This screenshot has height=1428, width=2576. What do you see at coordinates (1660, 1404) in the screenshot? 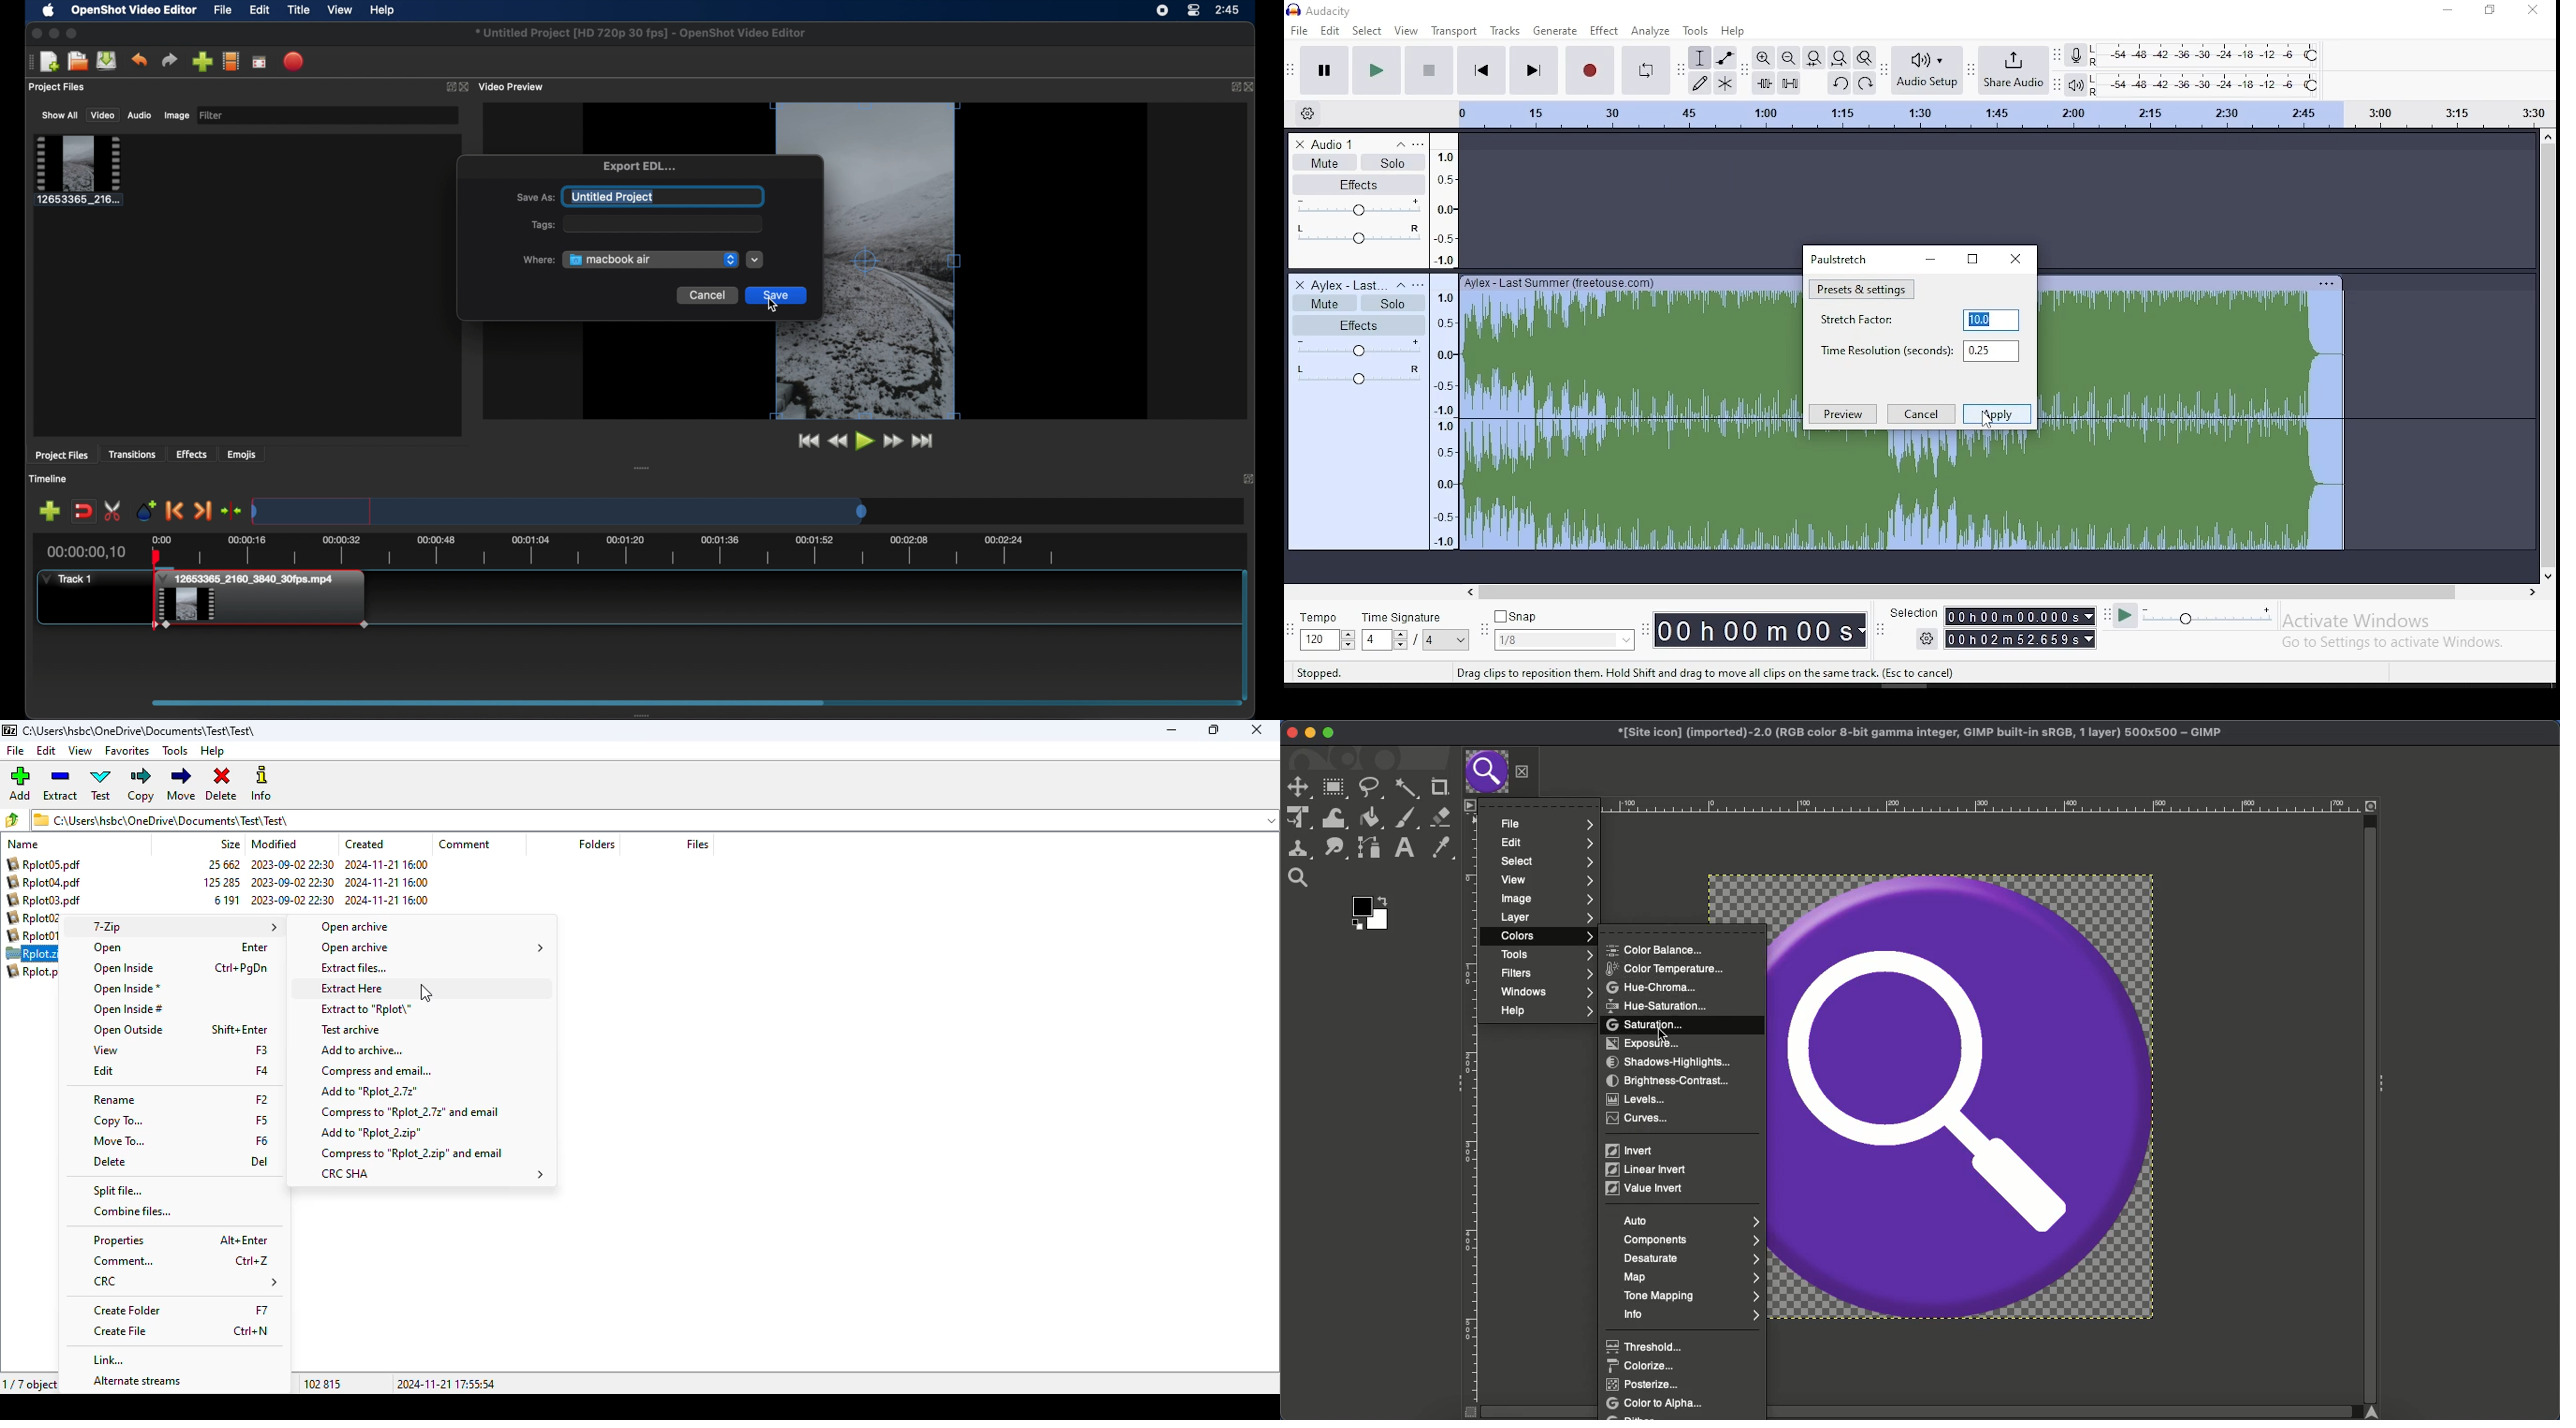
I see `Color to alpha` at bounding box center [1660, 1404].